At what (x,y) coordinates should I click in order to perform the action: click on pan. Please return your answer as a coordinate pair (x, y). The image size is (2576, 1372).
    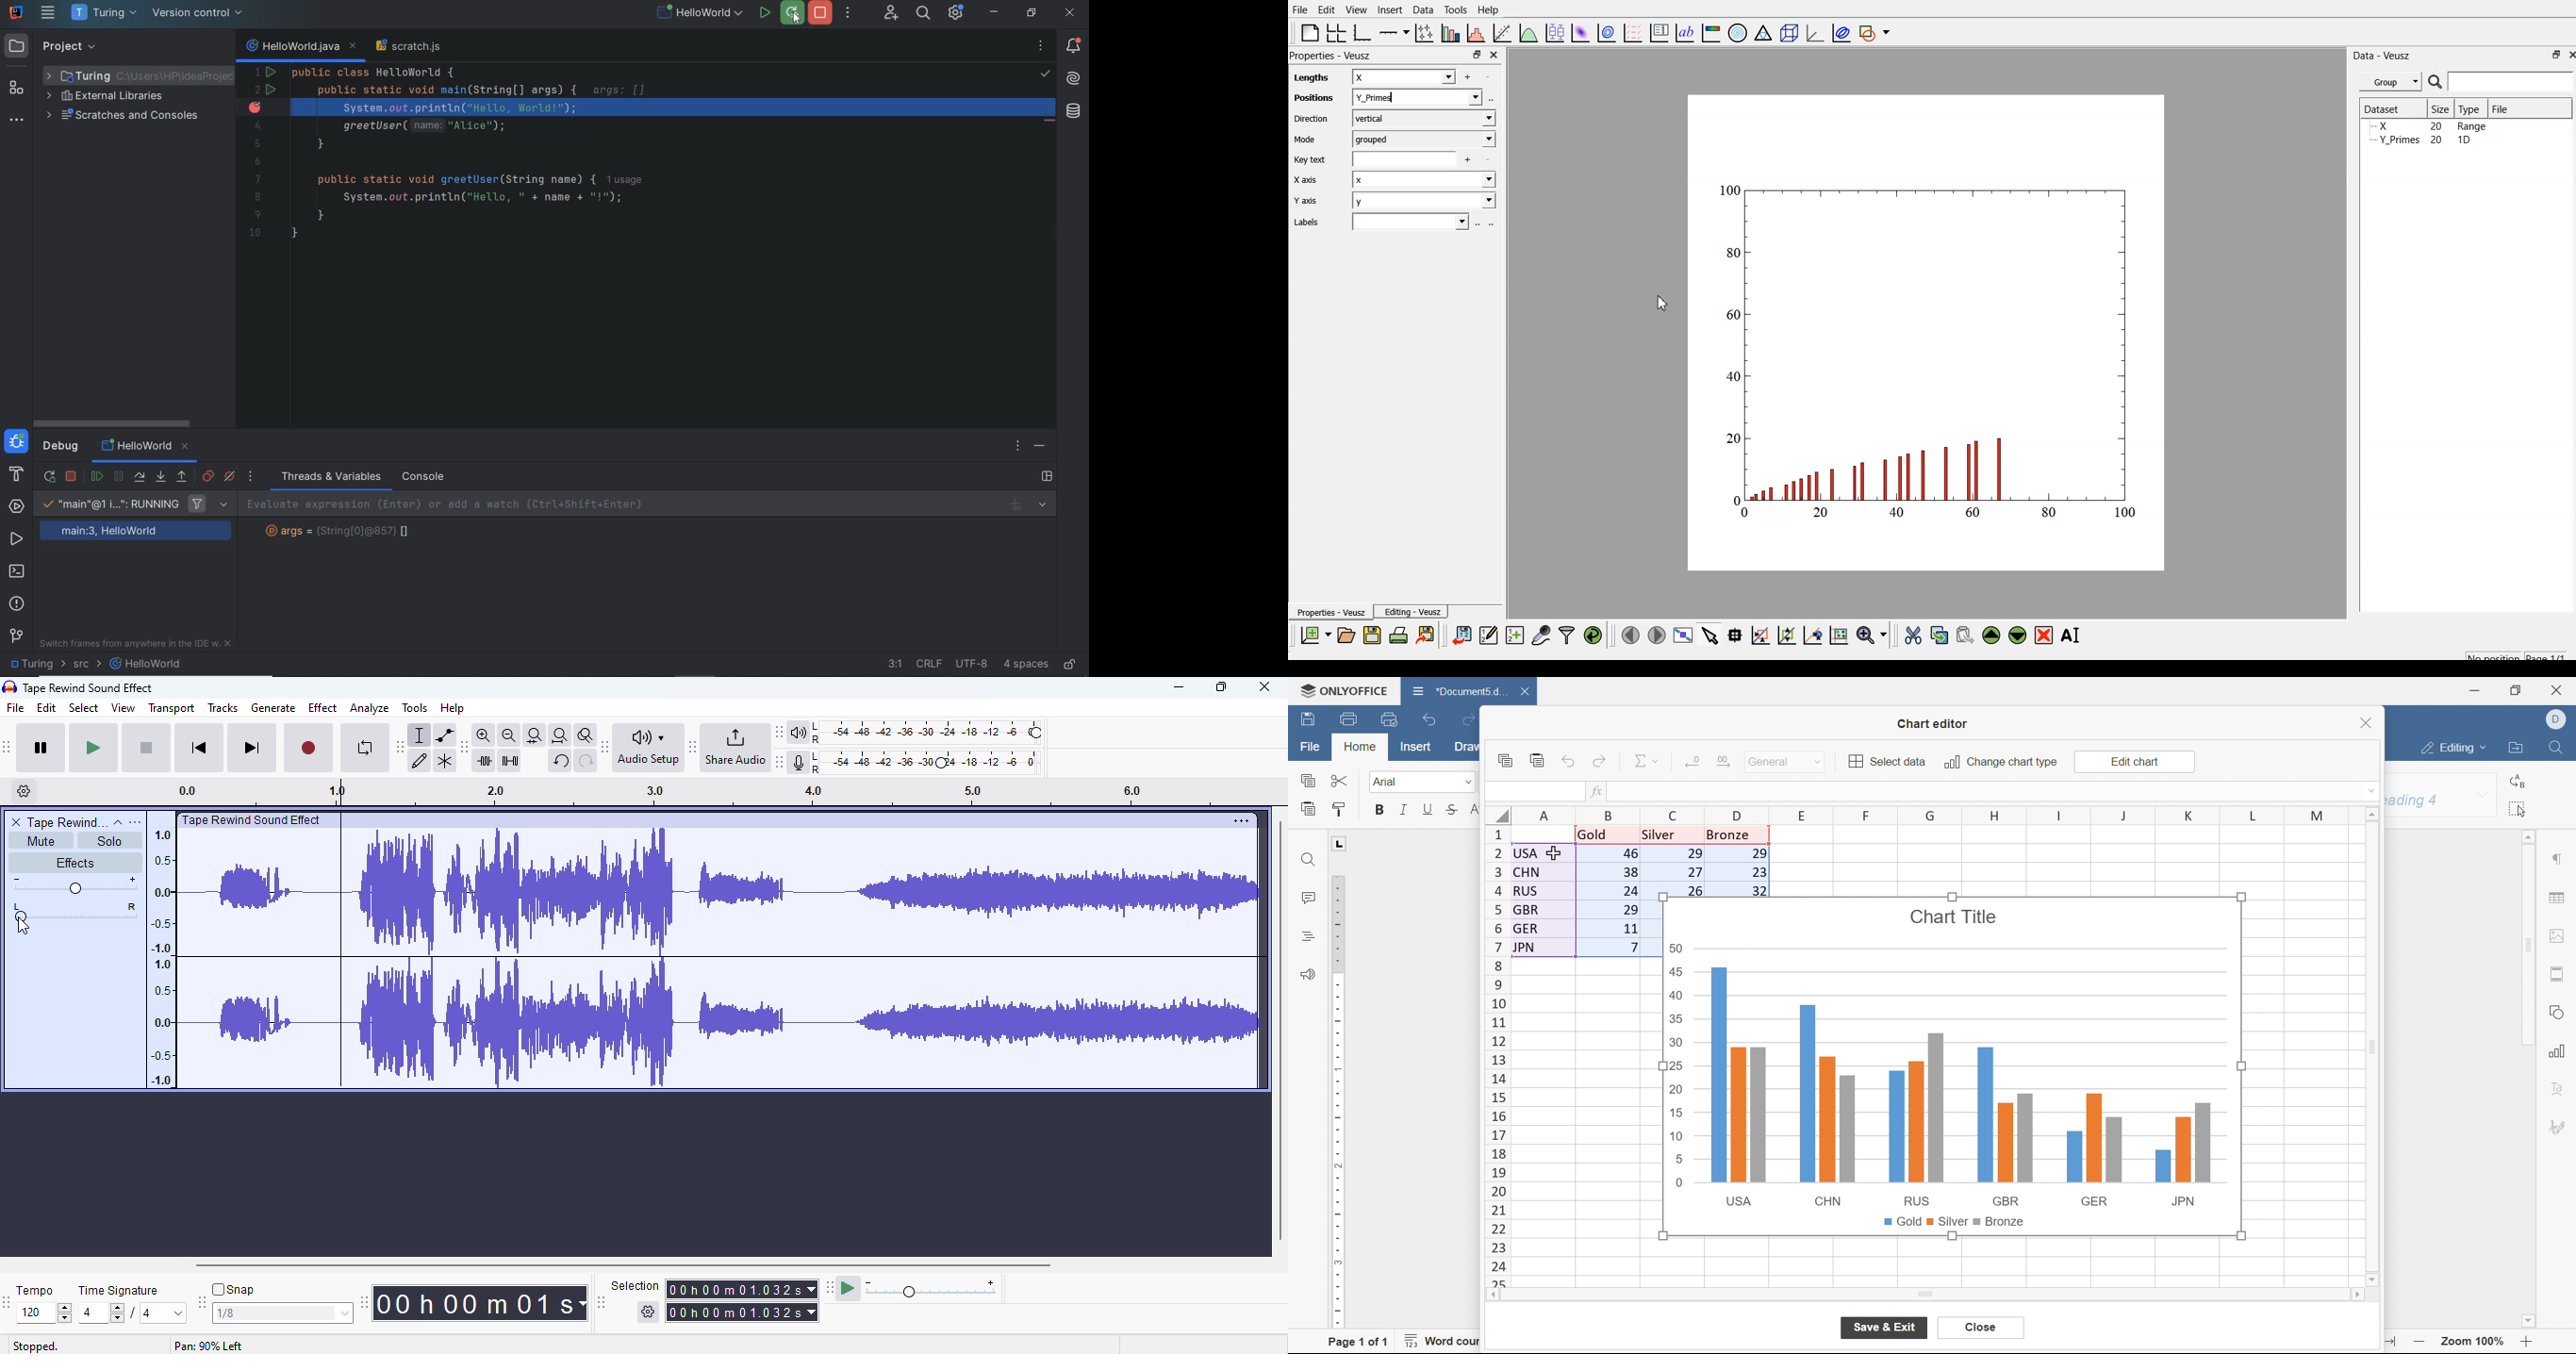
    Looking at the image, I should click on (86, 912).